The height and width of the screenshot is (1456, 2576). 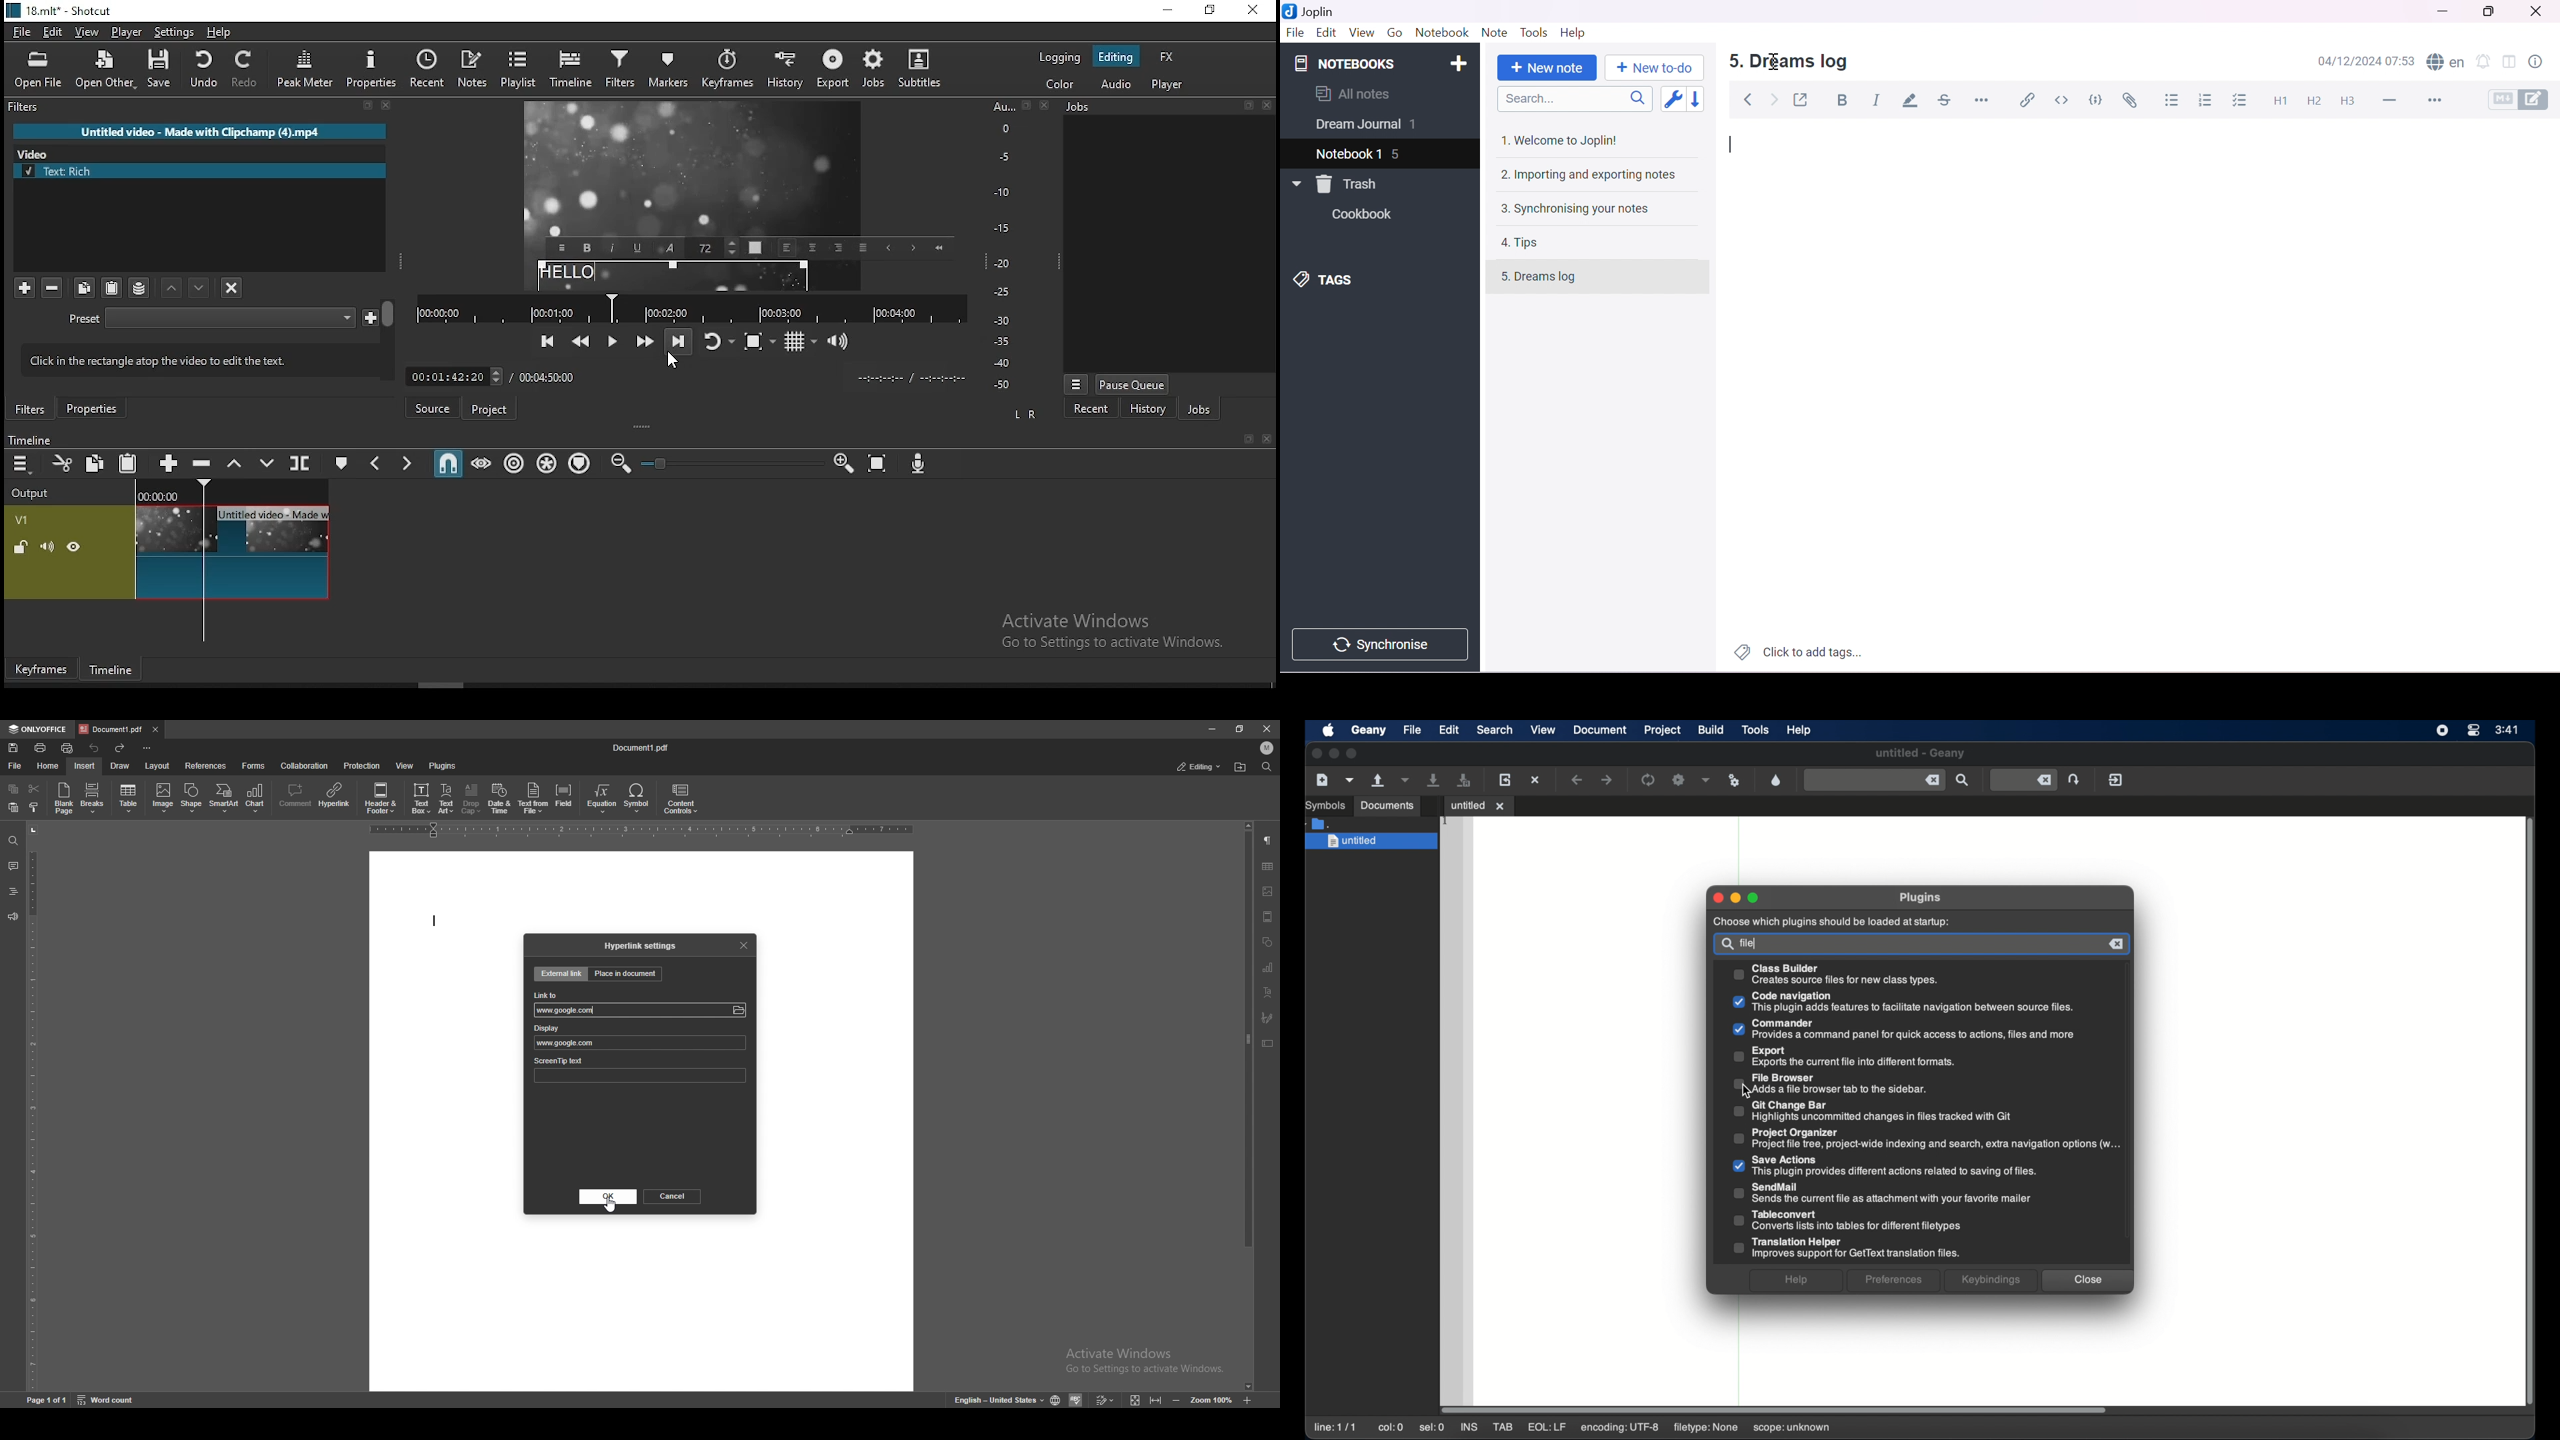 I want to click on ripple all tracks, so click(x=547, y=463).